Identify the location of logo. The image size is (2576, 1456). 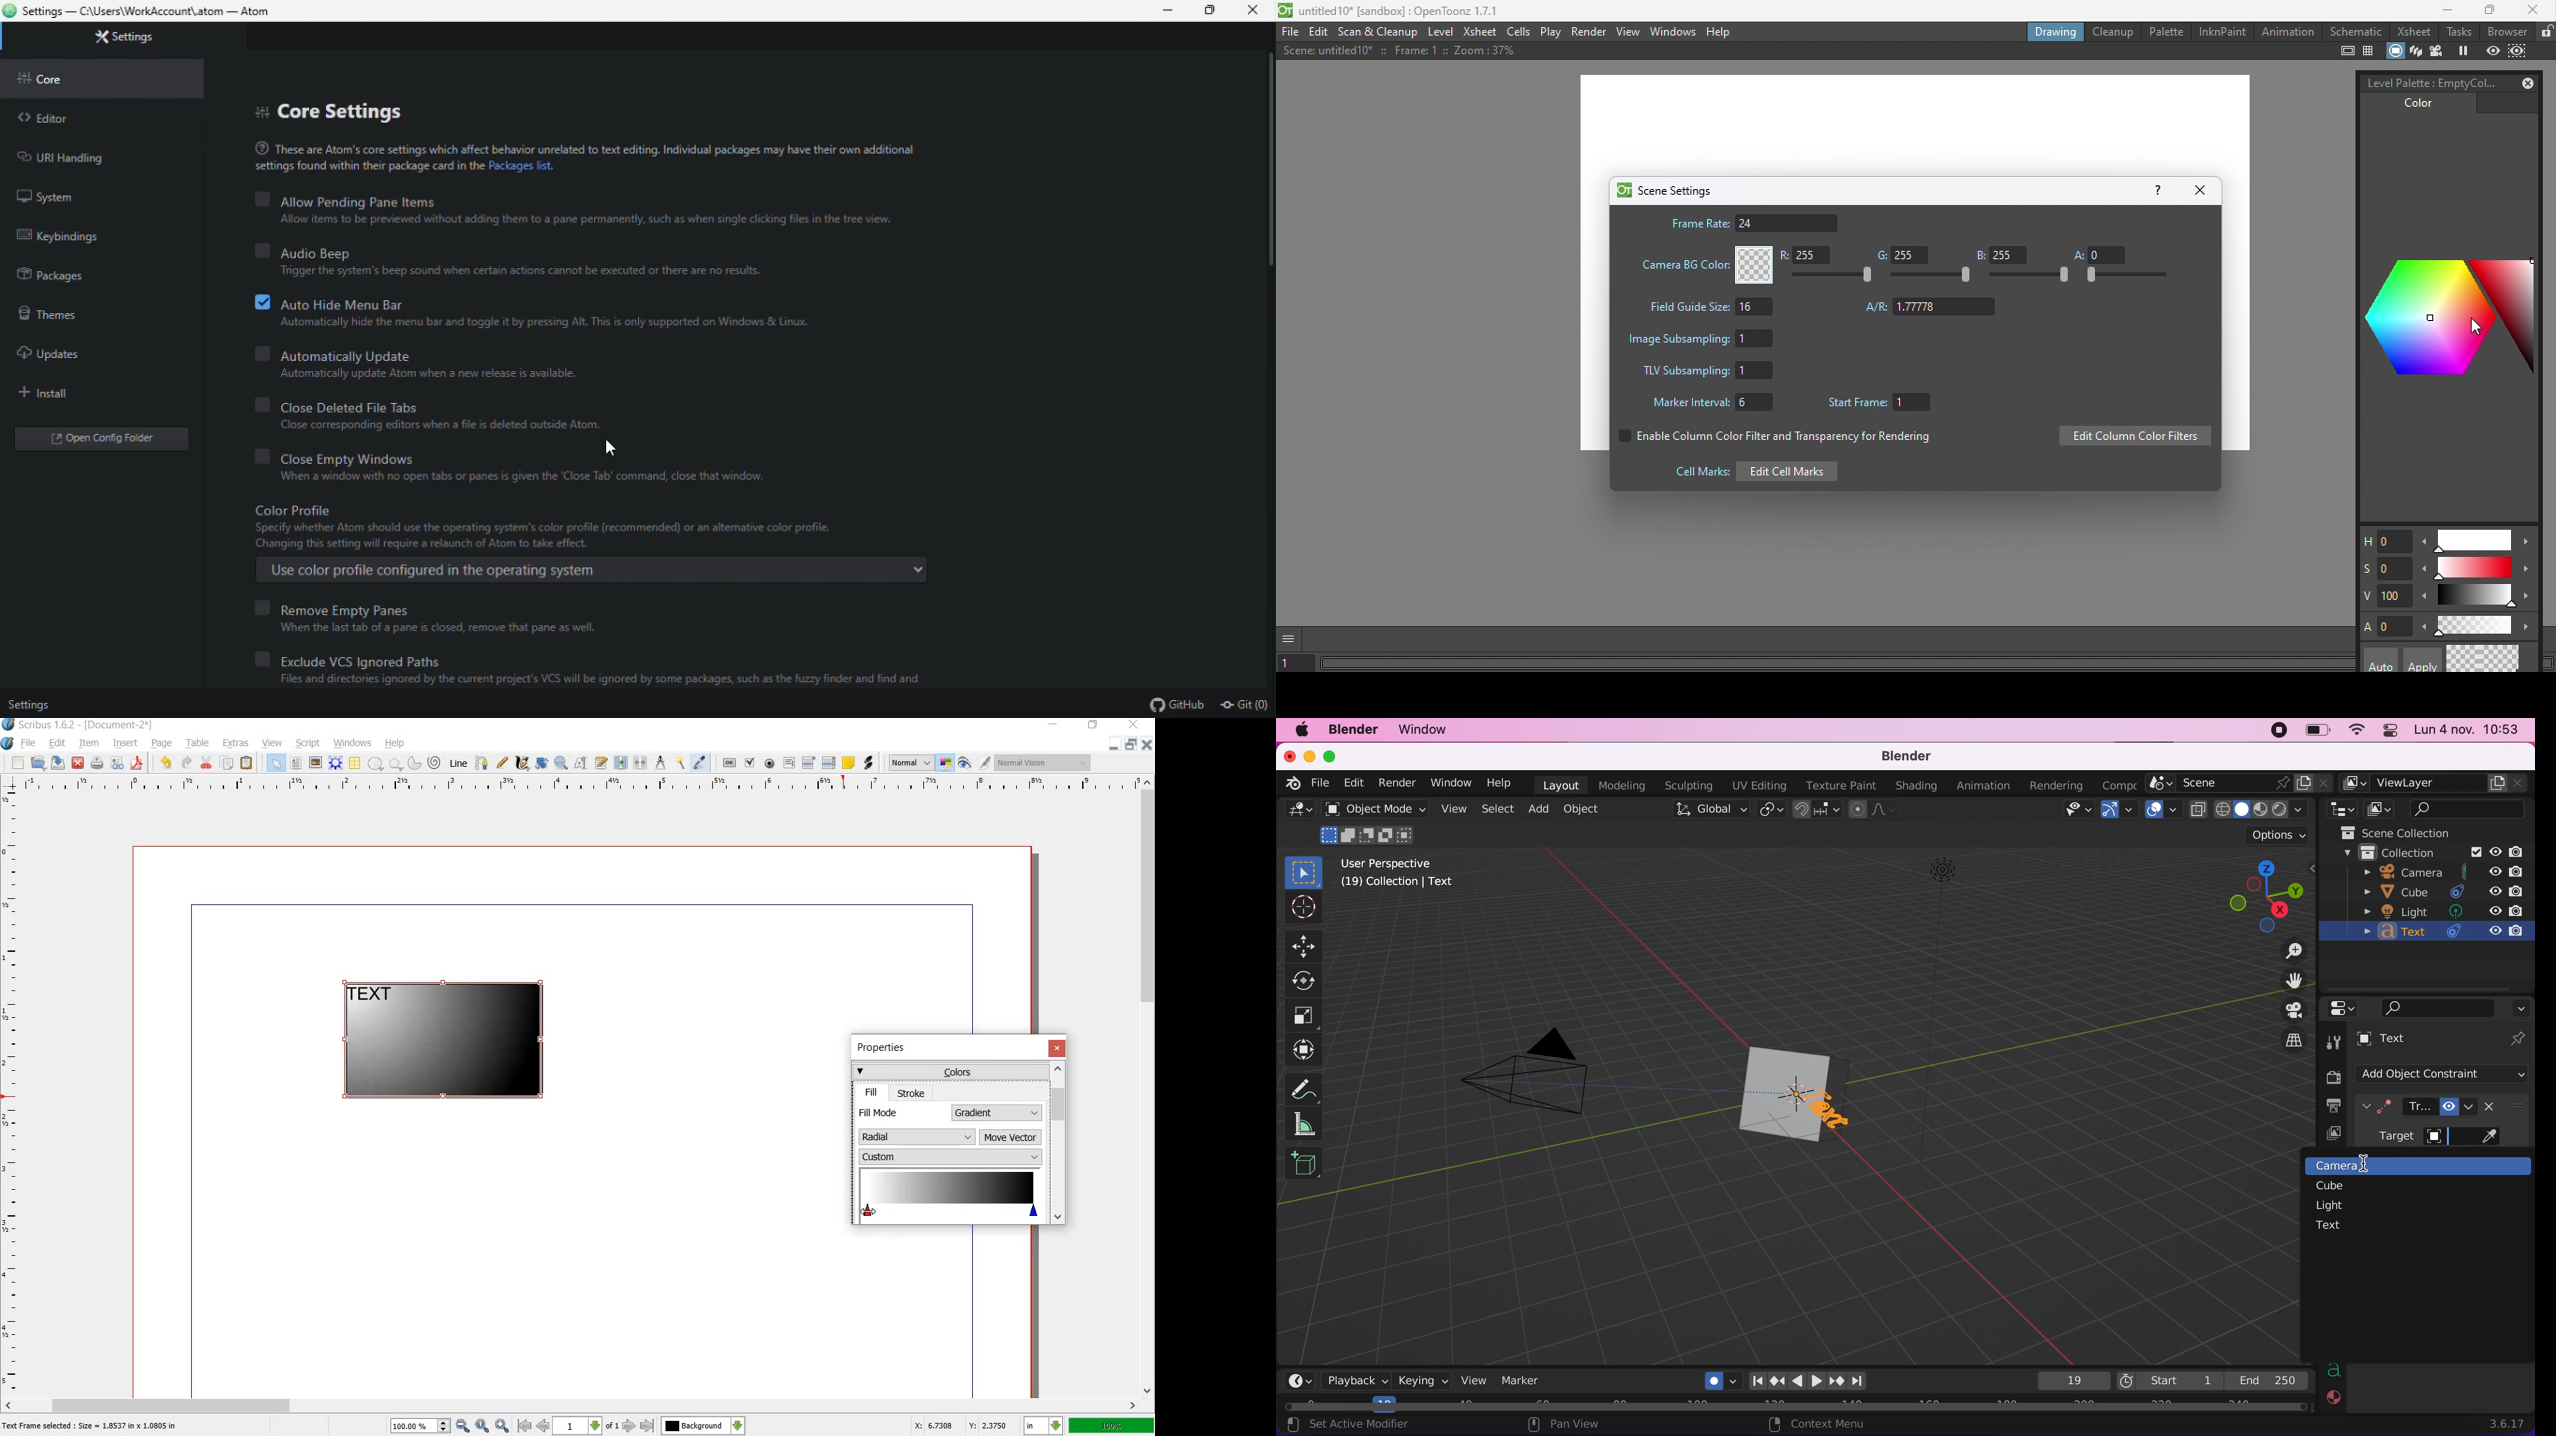
(9, 726).